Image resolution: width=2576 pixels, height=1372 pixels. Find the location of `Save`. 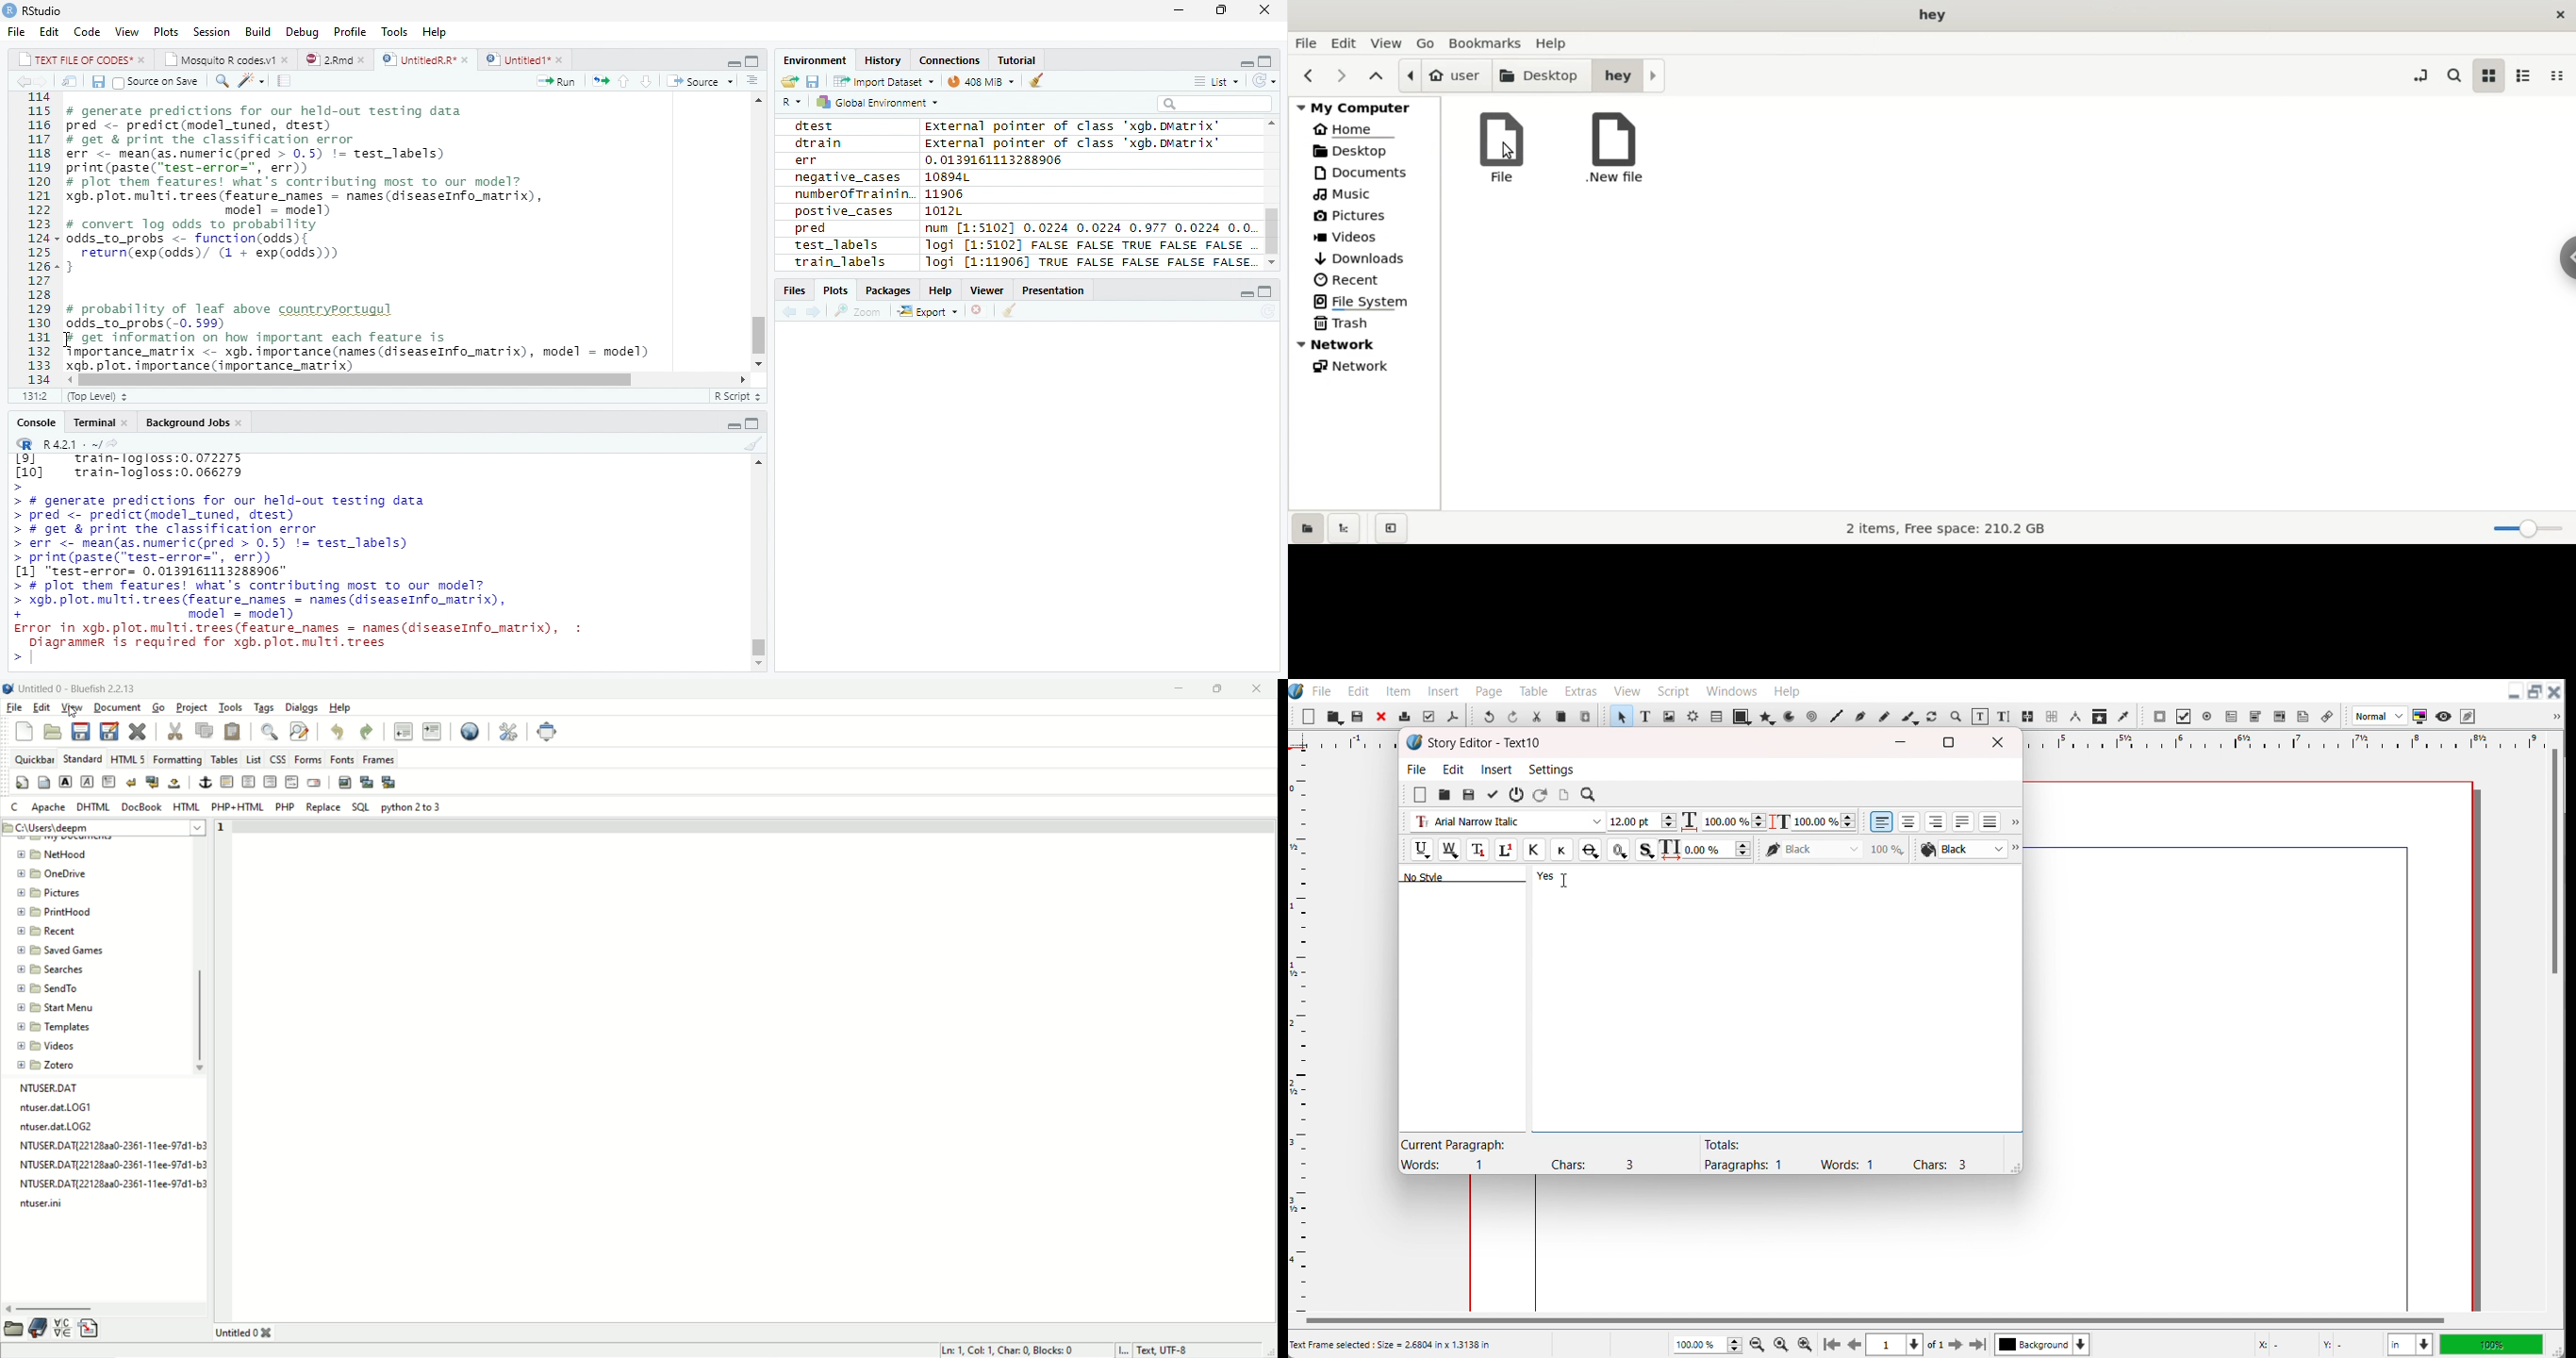

Save is located at coordinates (95, 80).